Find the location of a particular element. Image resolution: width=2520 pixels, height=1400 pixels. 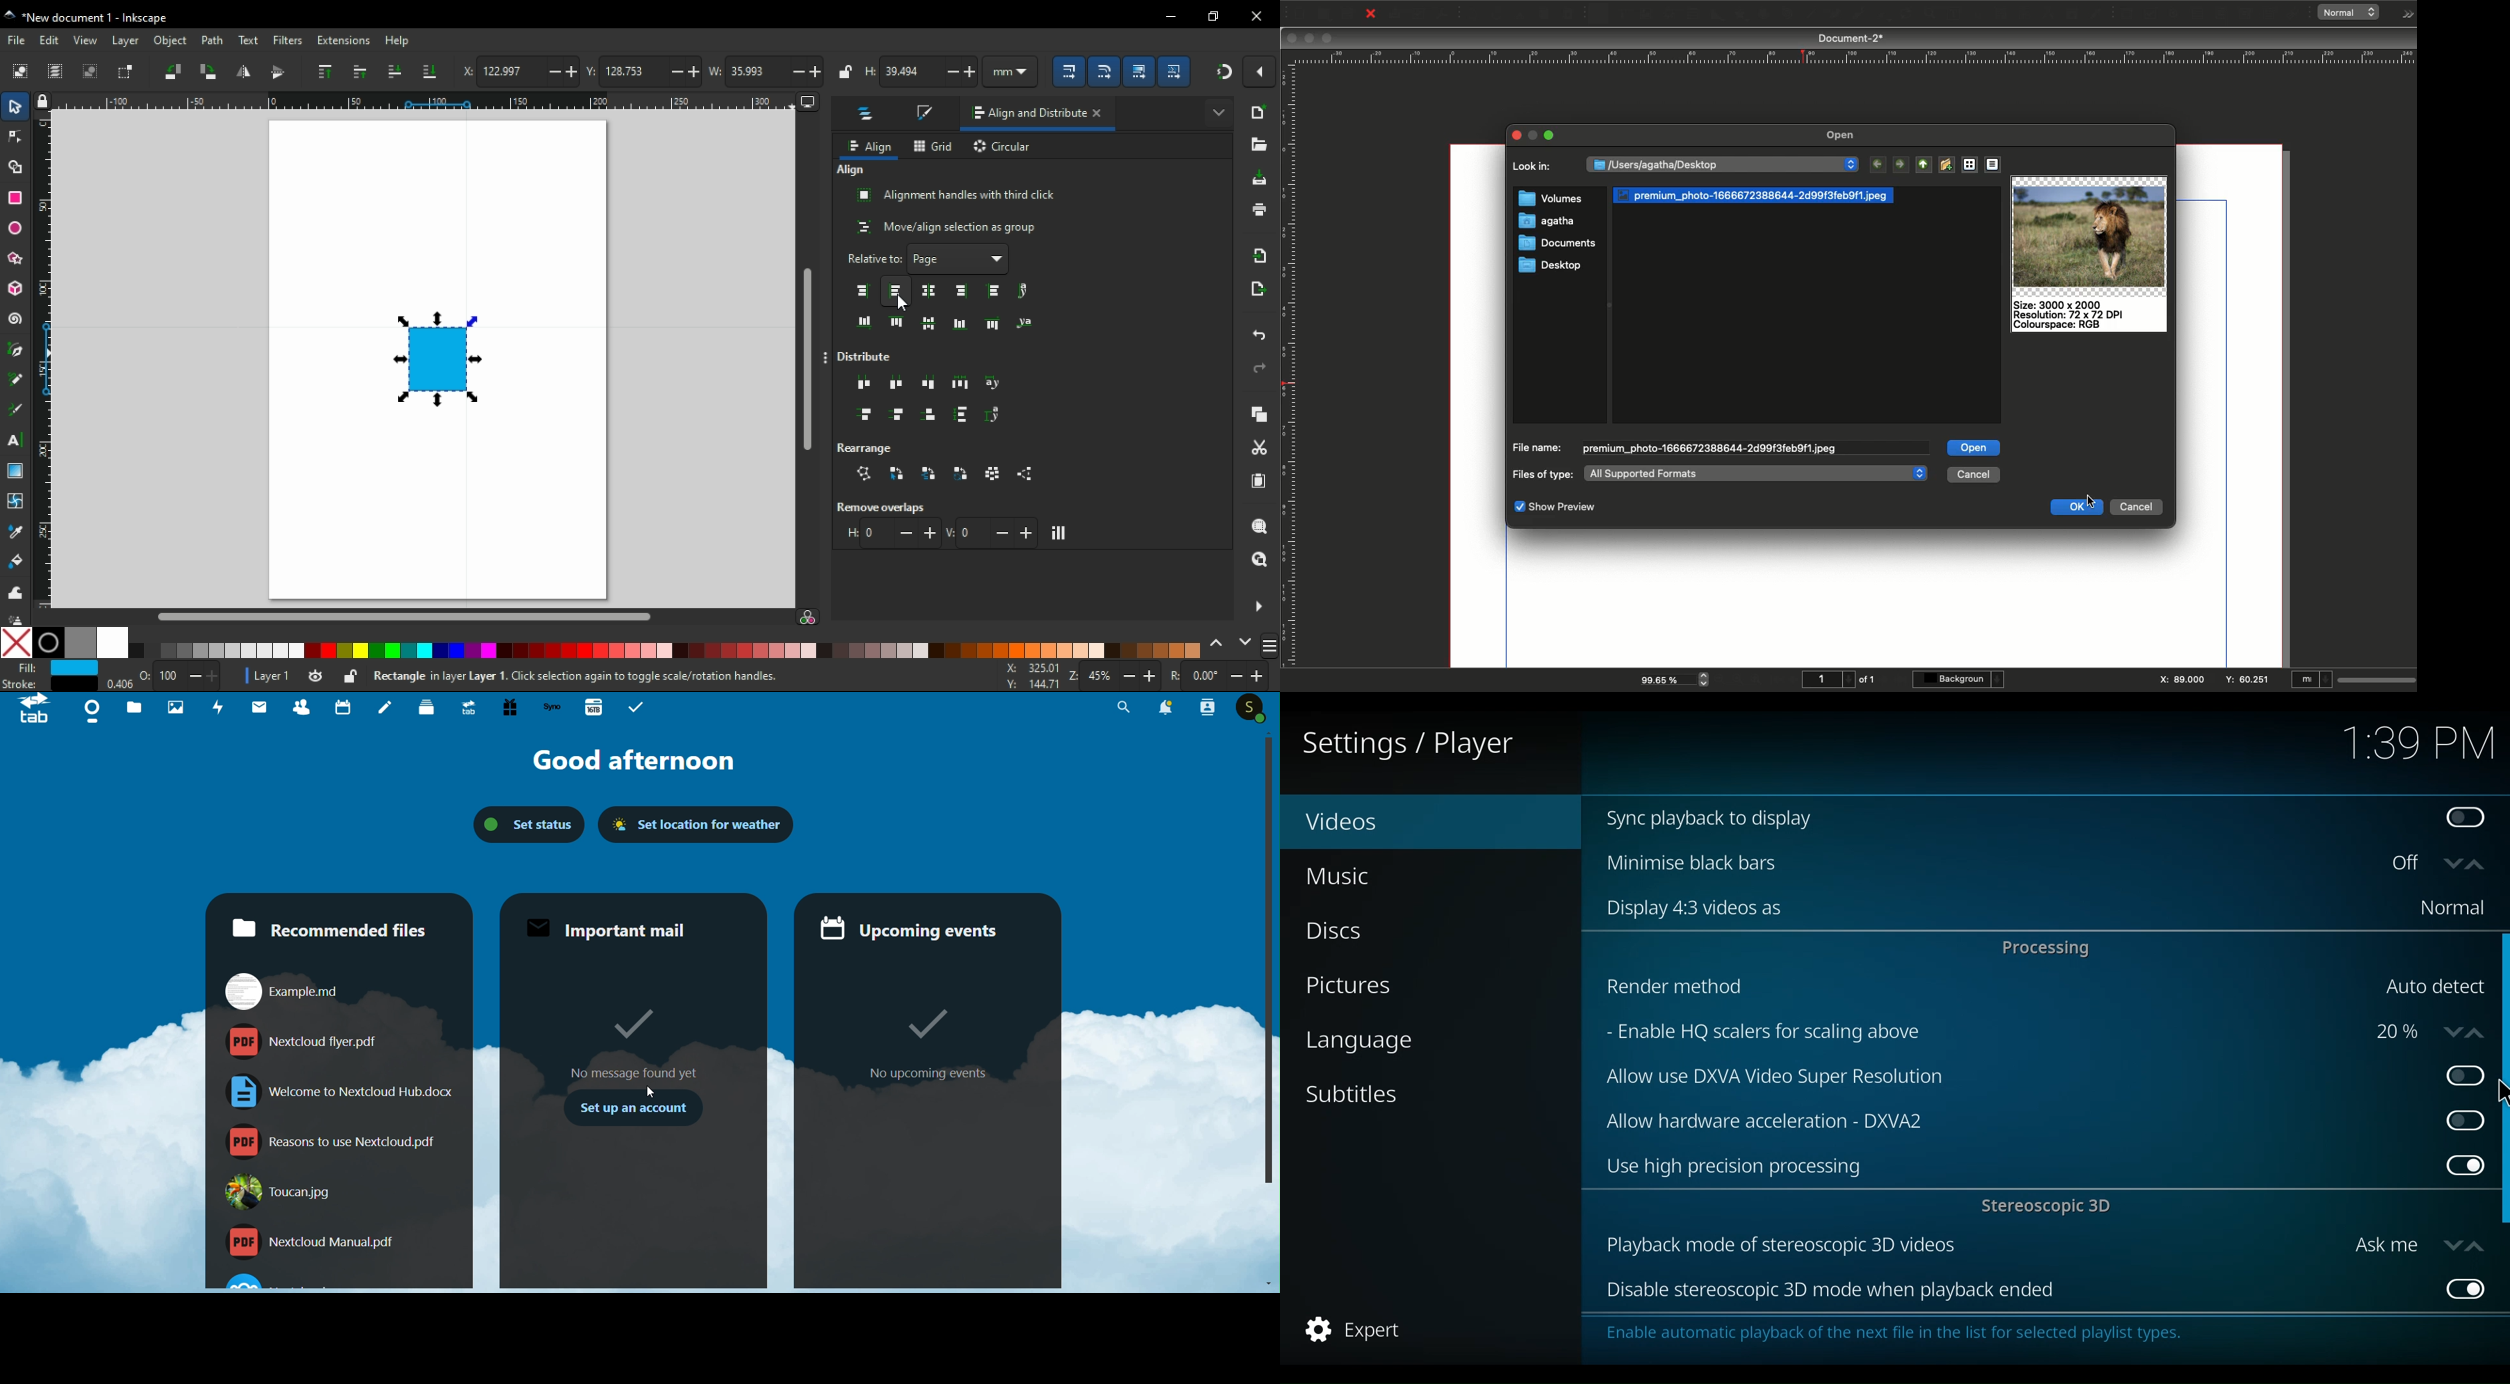

cursor is located at coordinates (651, 1093).